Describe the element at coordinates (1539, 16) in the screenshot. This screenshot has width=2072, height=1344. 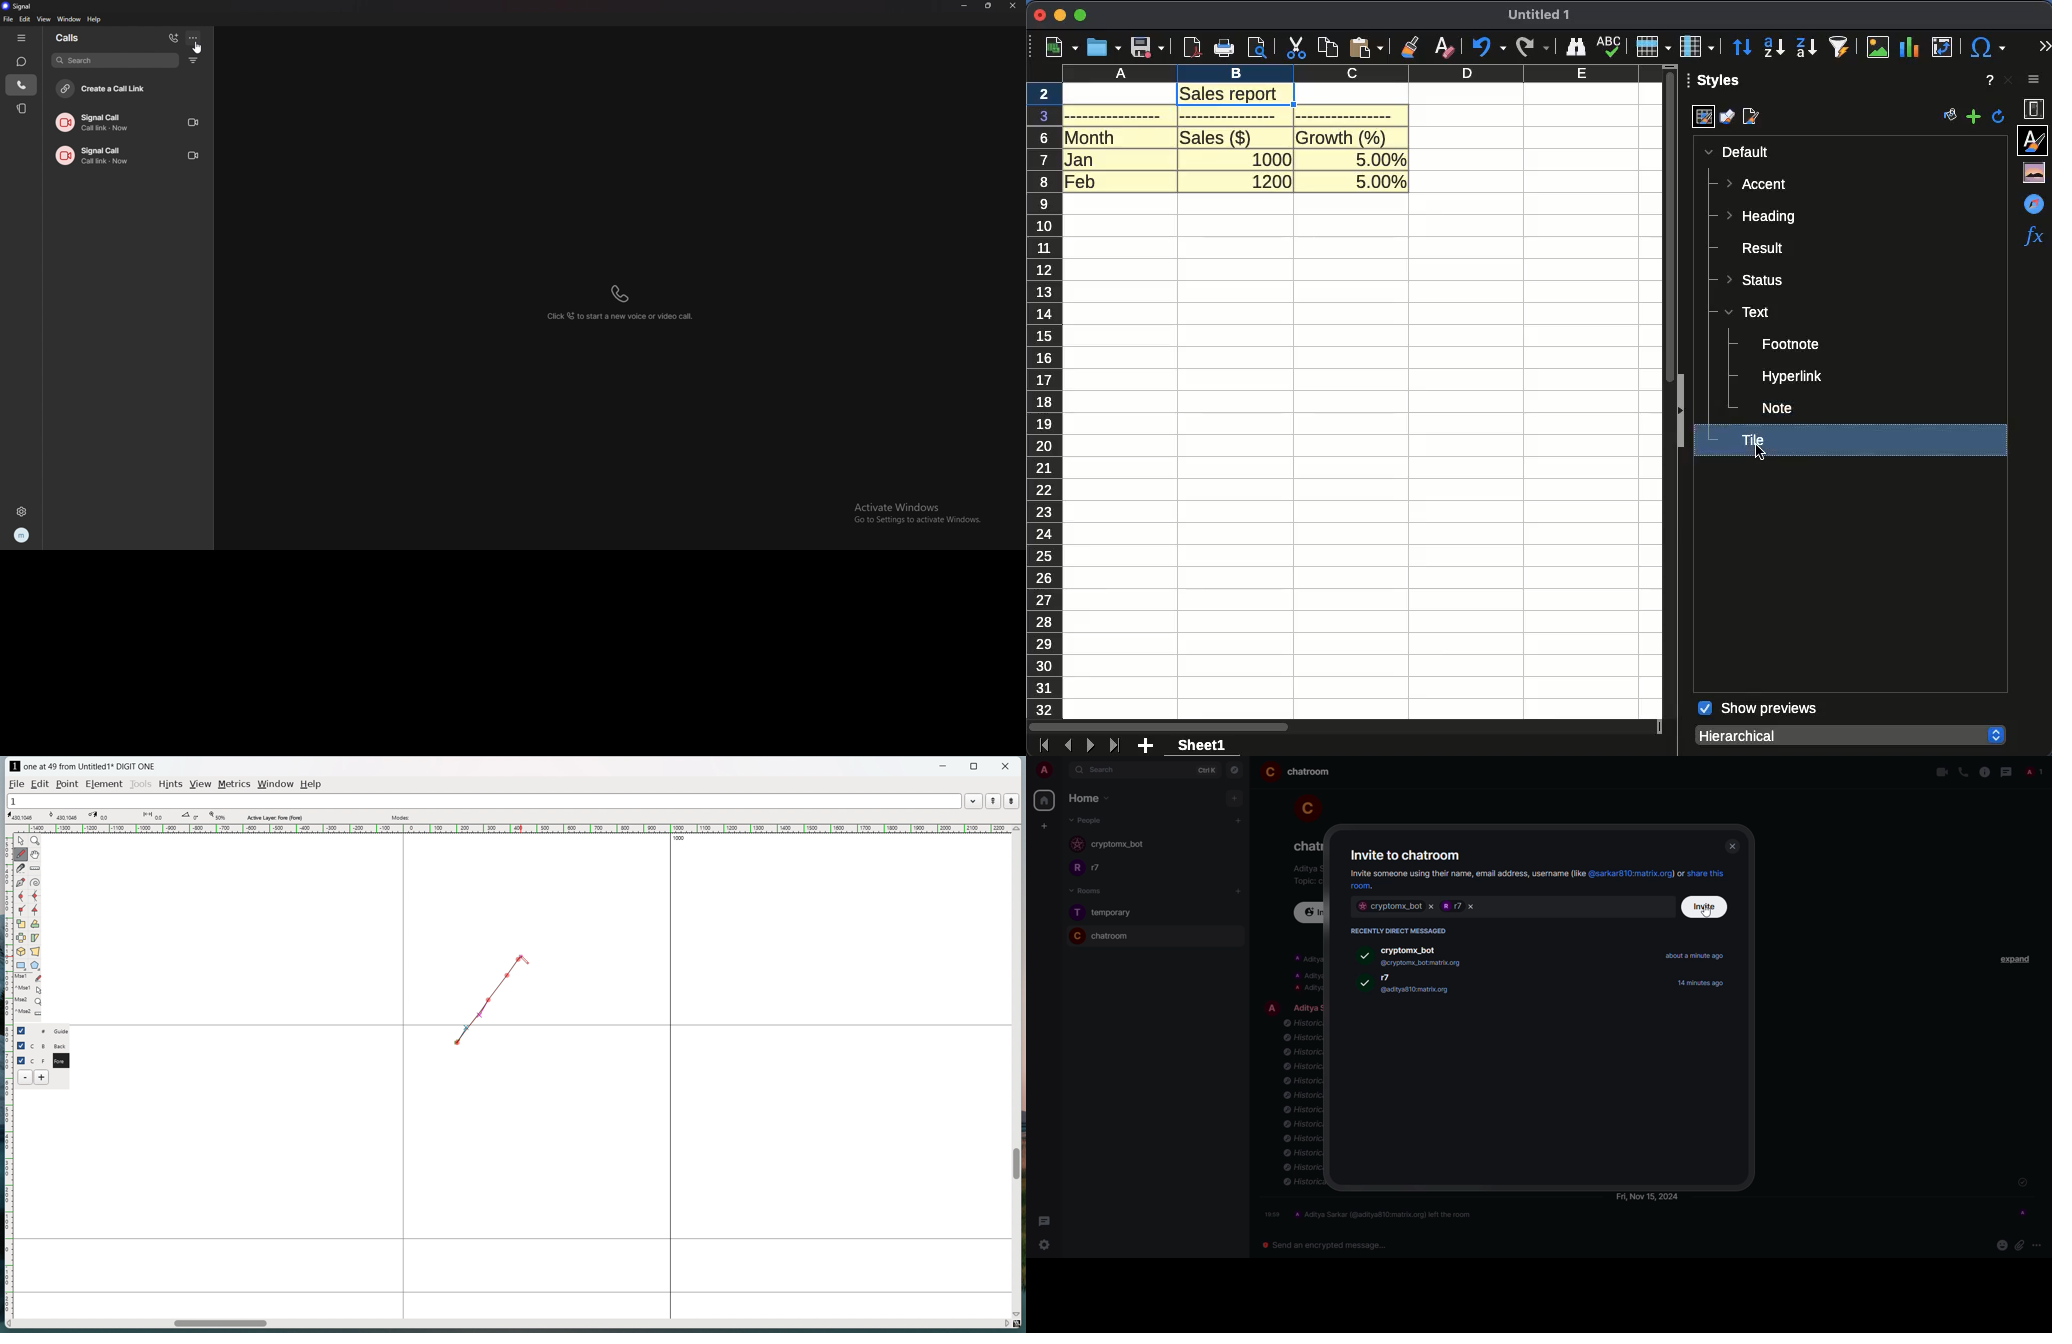
I see `UNTITLED 1` at that location.